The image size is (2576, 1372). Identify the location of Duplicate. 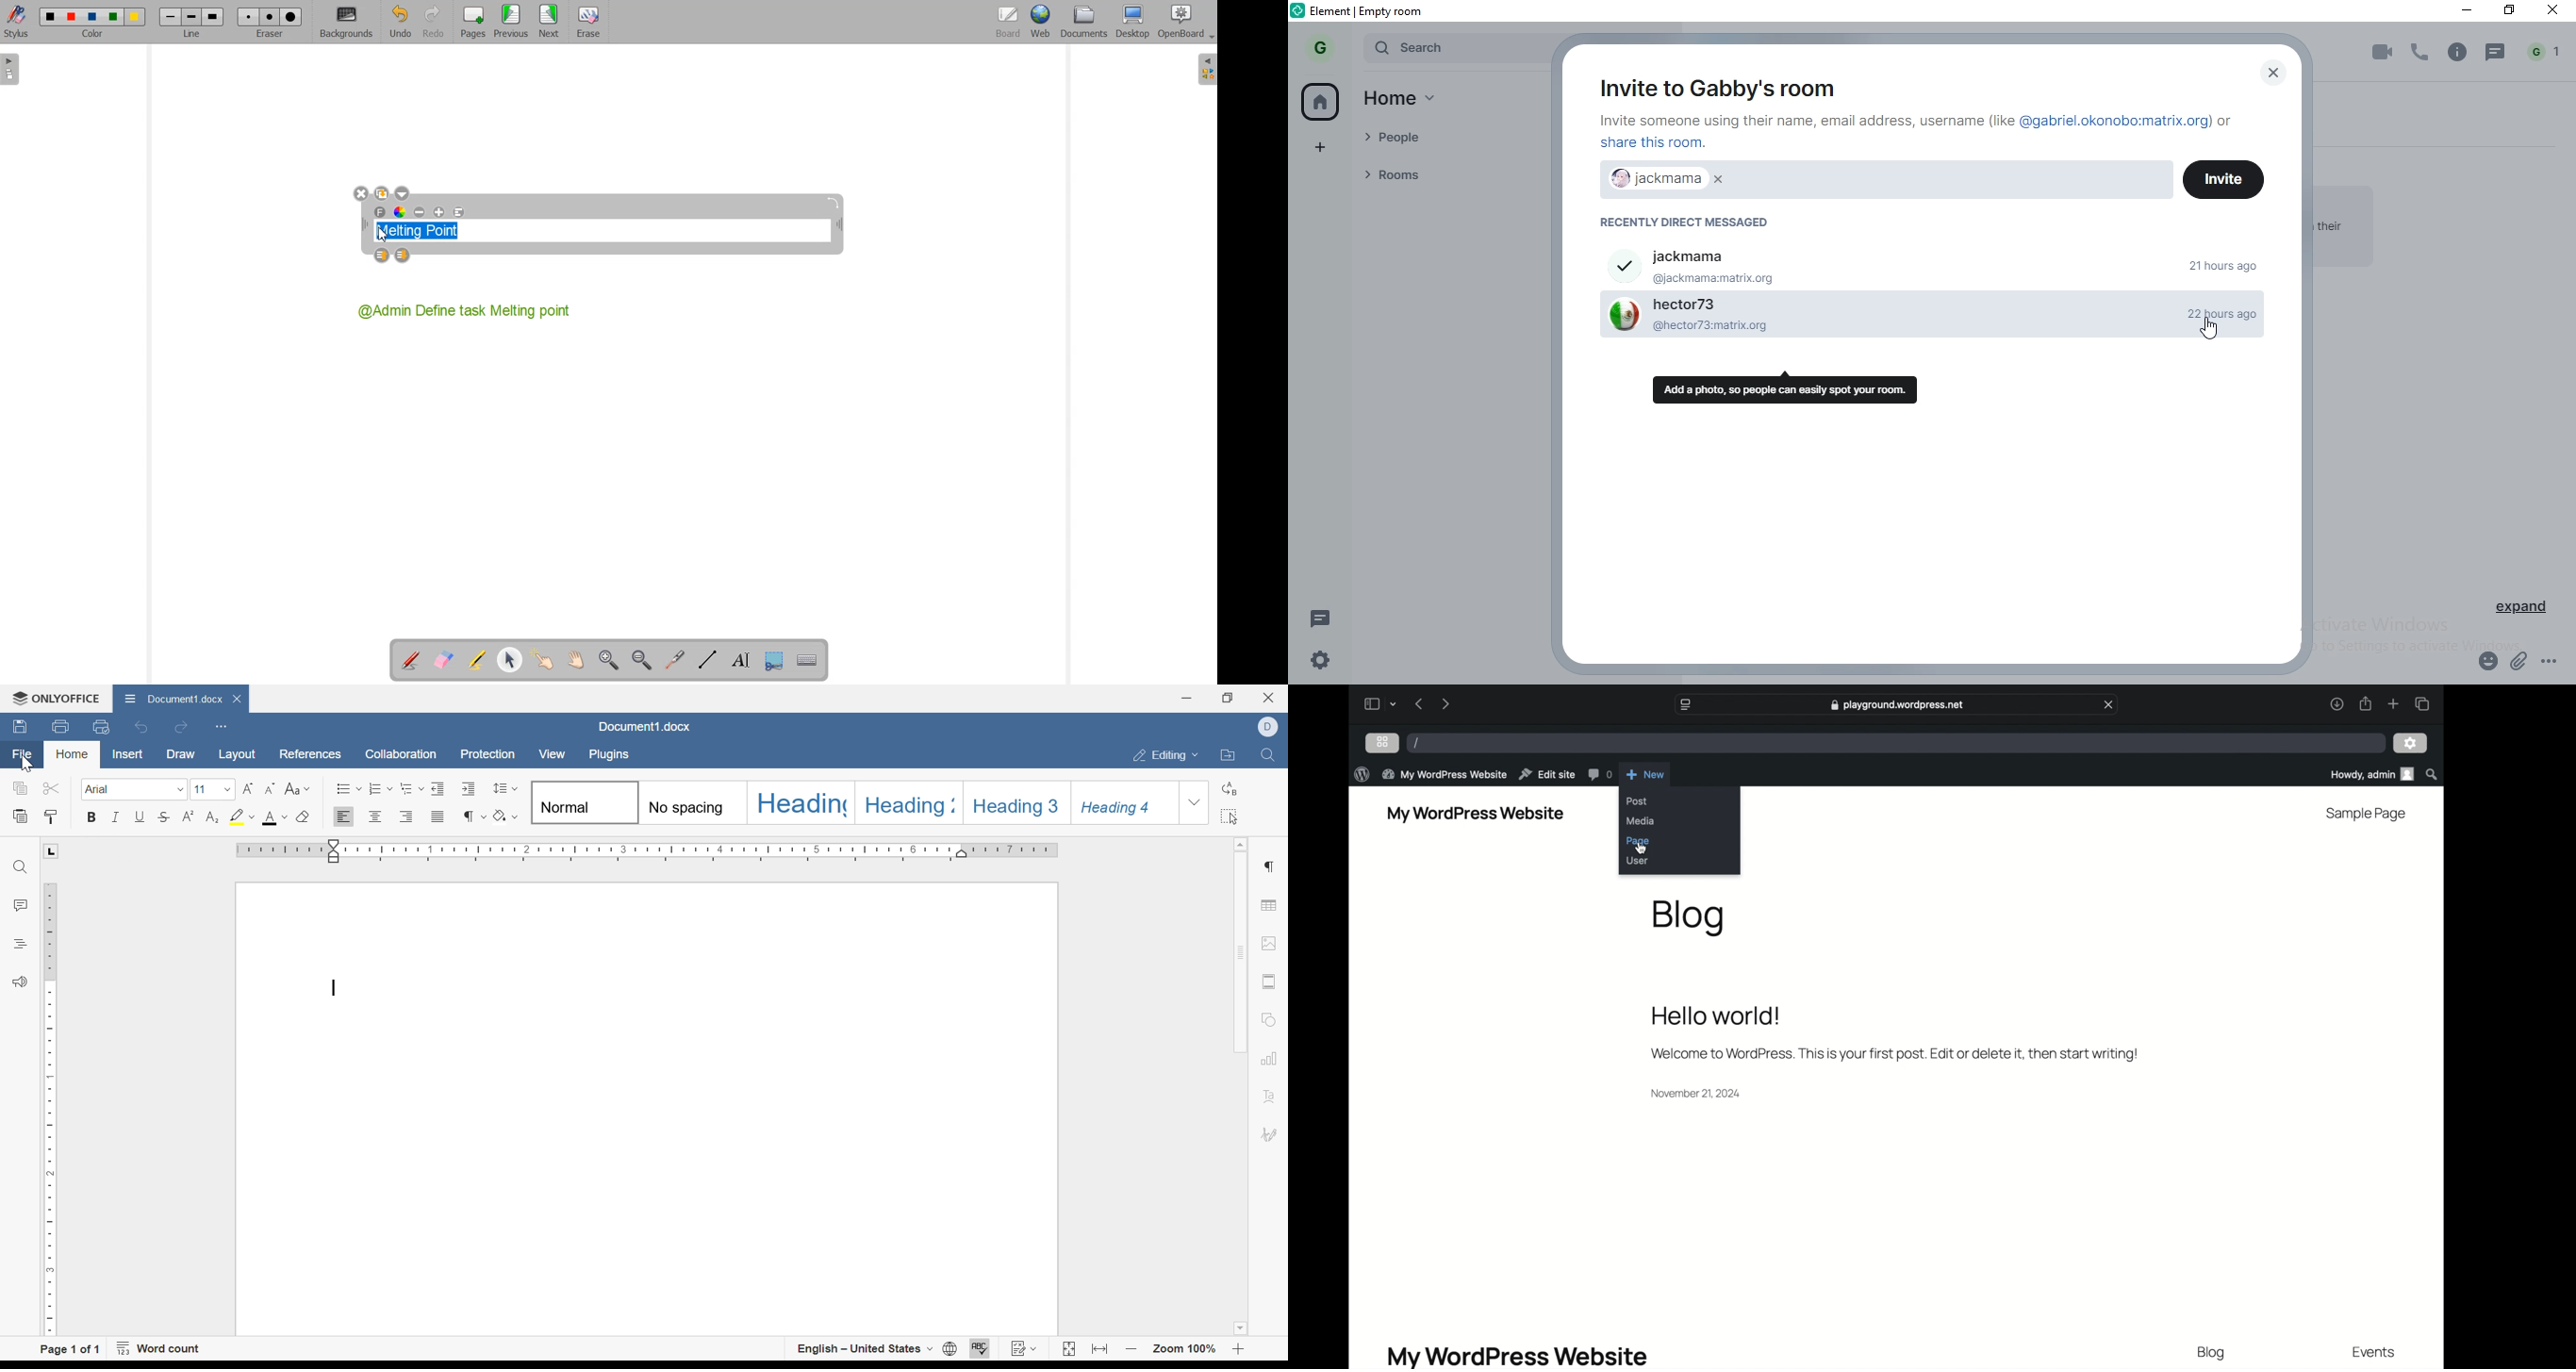
(382, 193).